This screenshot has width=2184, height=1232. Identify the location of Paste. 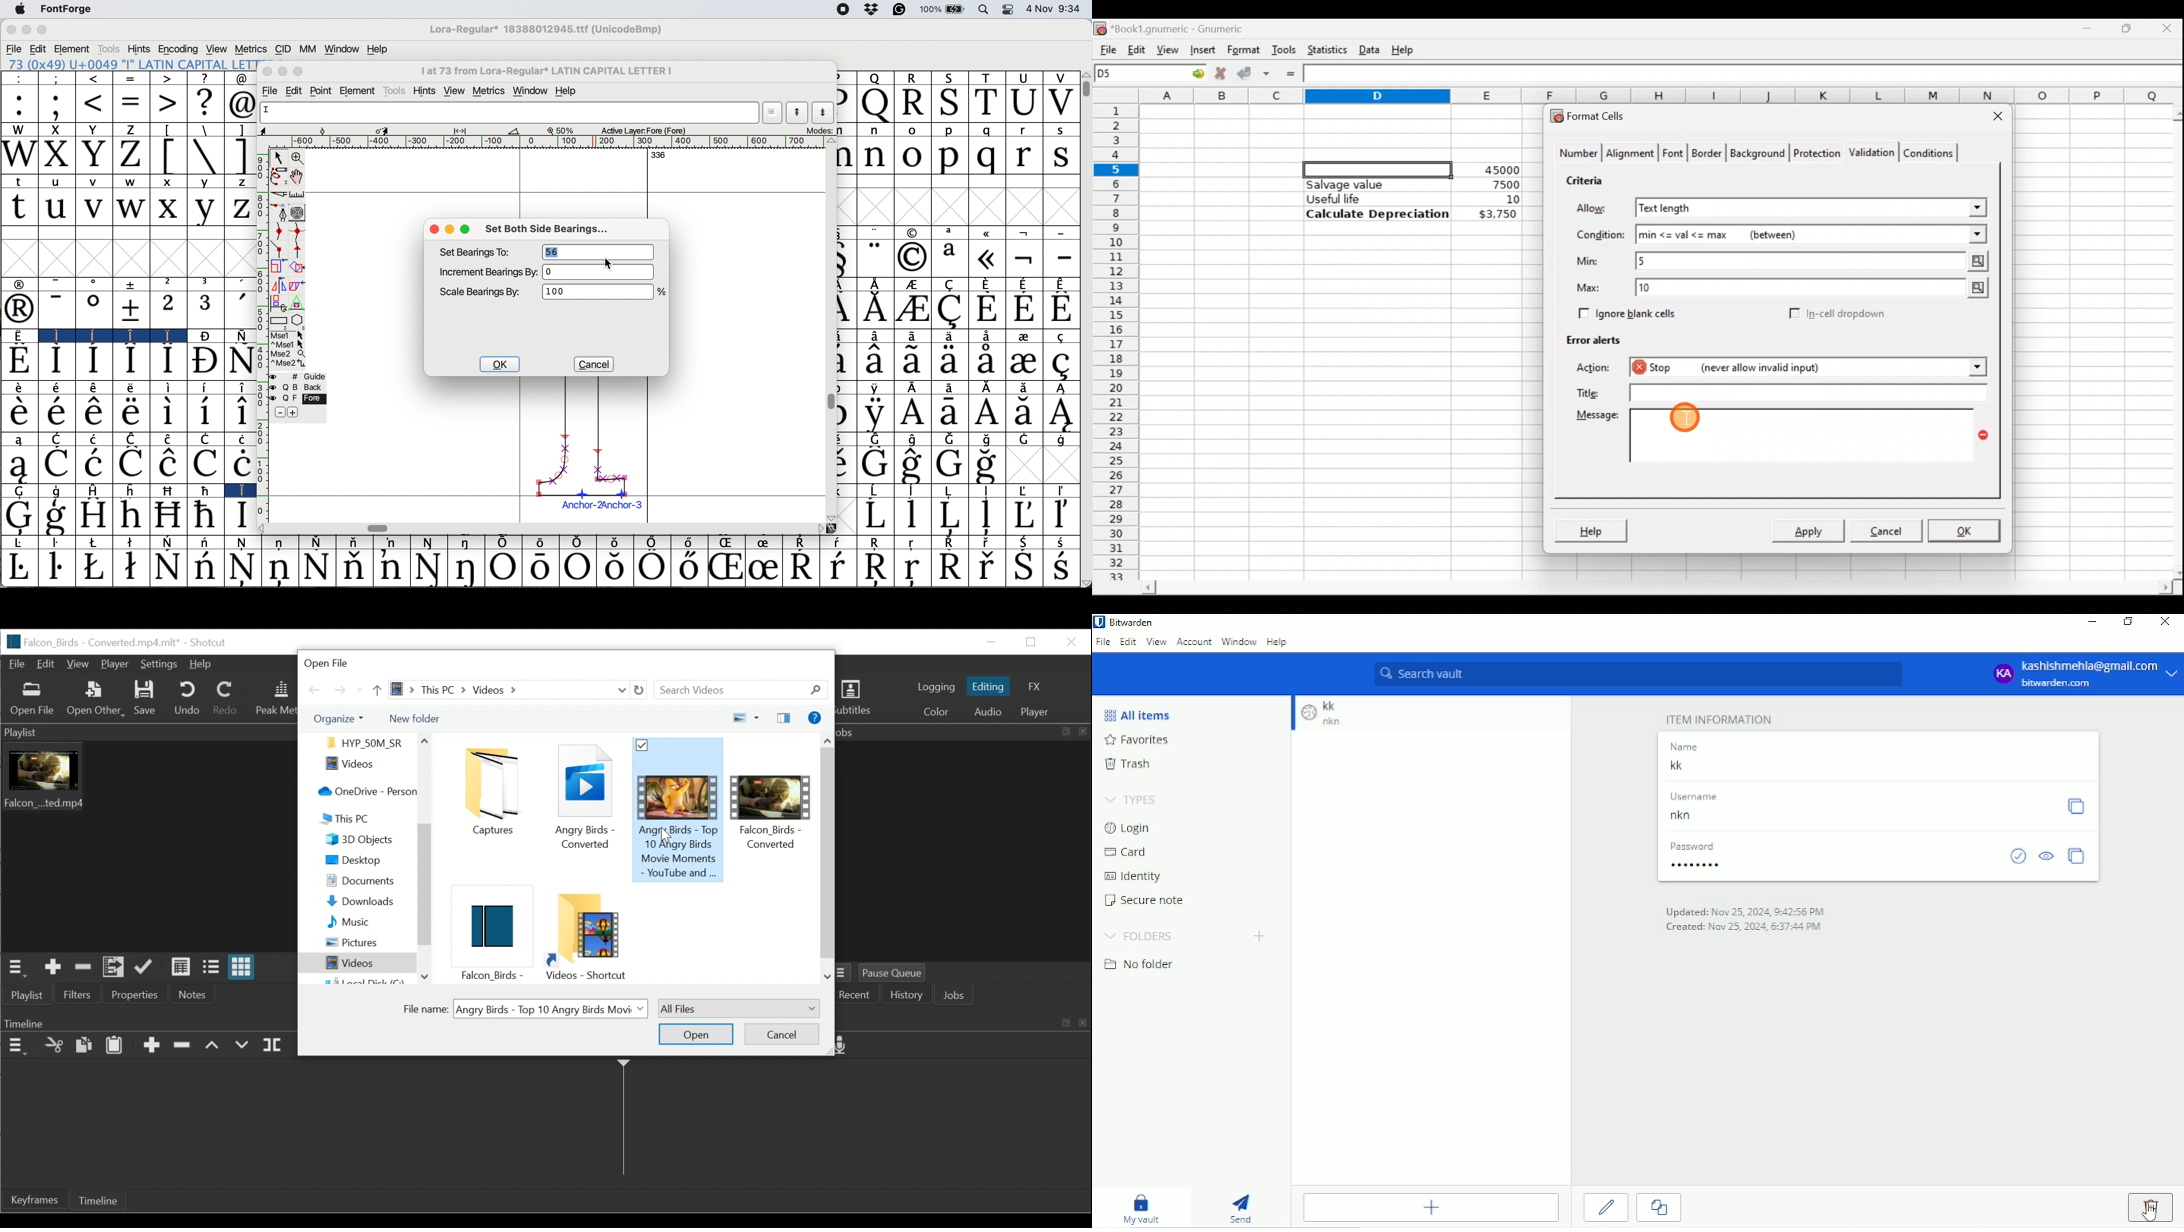
(114, 1046).